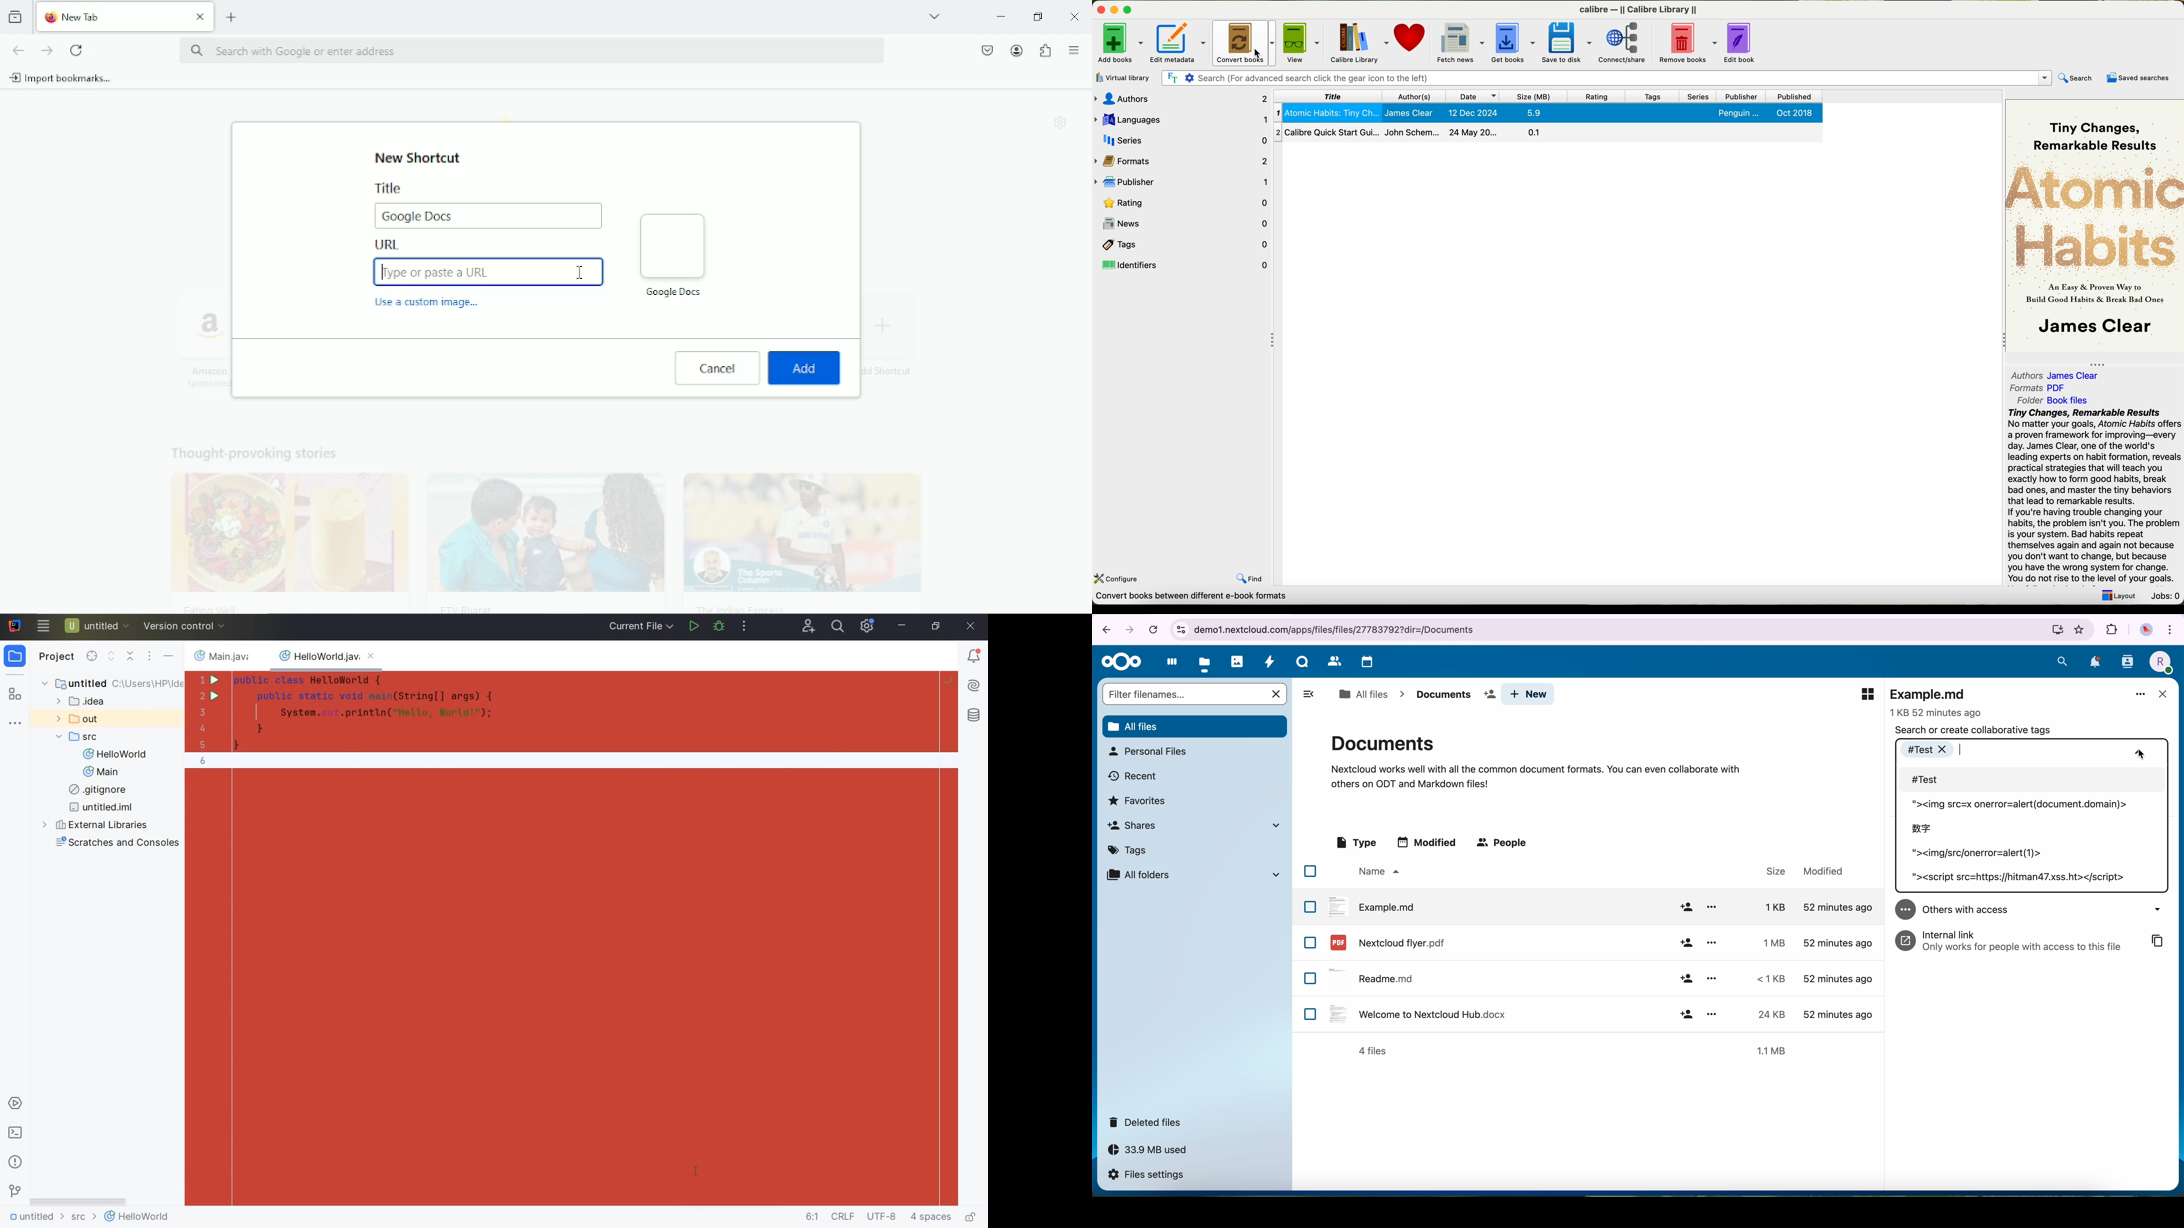 The height and width of the screenshot is (1232, 2184). What do you see at coordinates (1377, 872) in the screenshot?
I see `name` at bounding box center [1377, 872].